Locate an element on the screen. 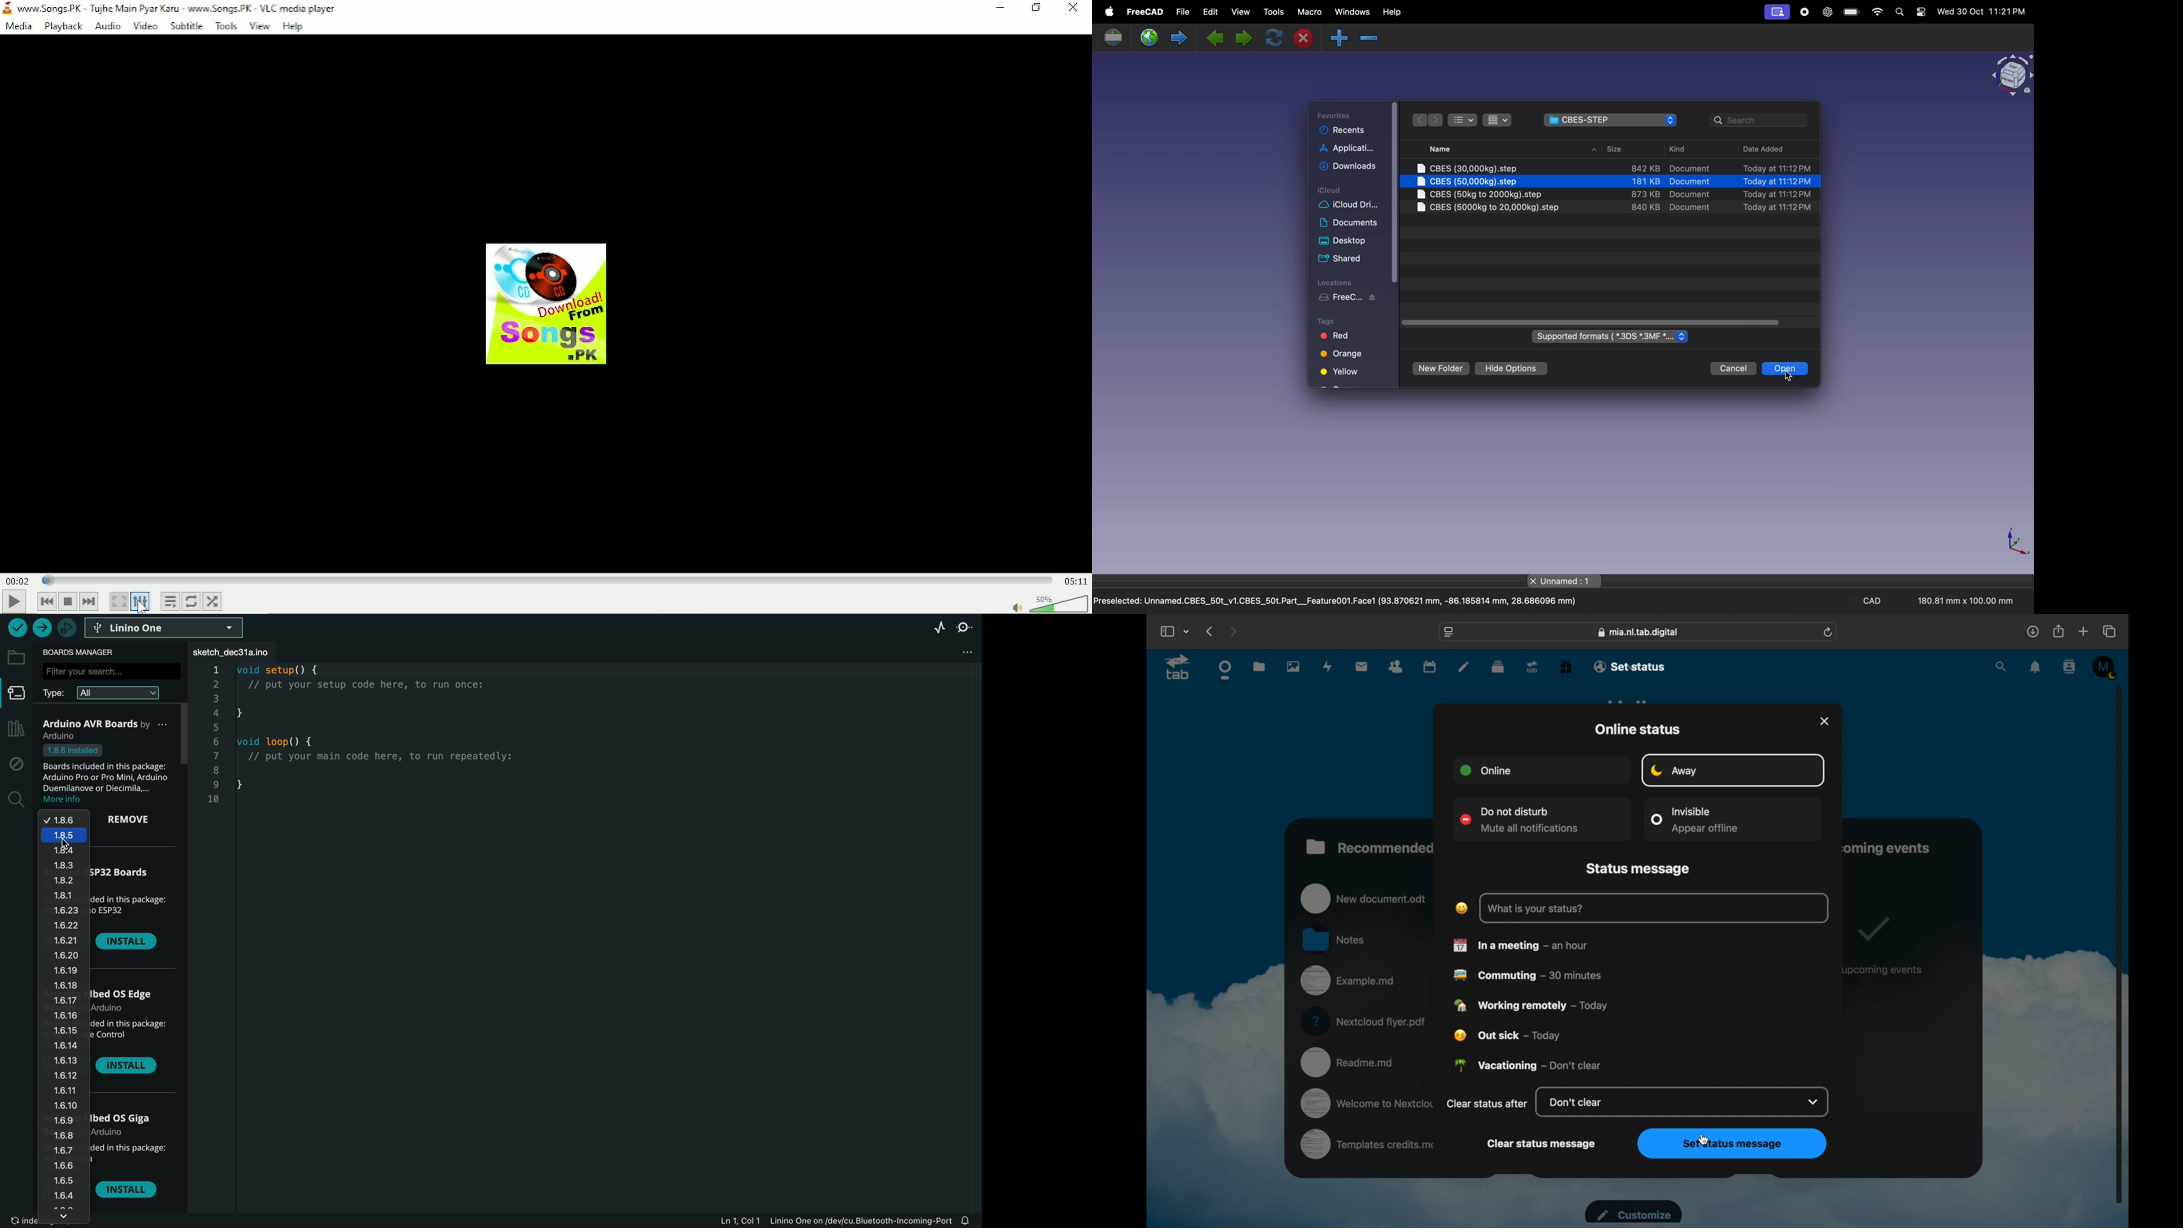 Image resolution: width=2184 pixels, height=1232 pixels. close is located at coordinates (1307, 38).